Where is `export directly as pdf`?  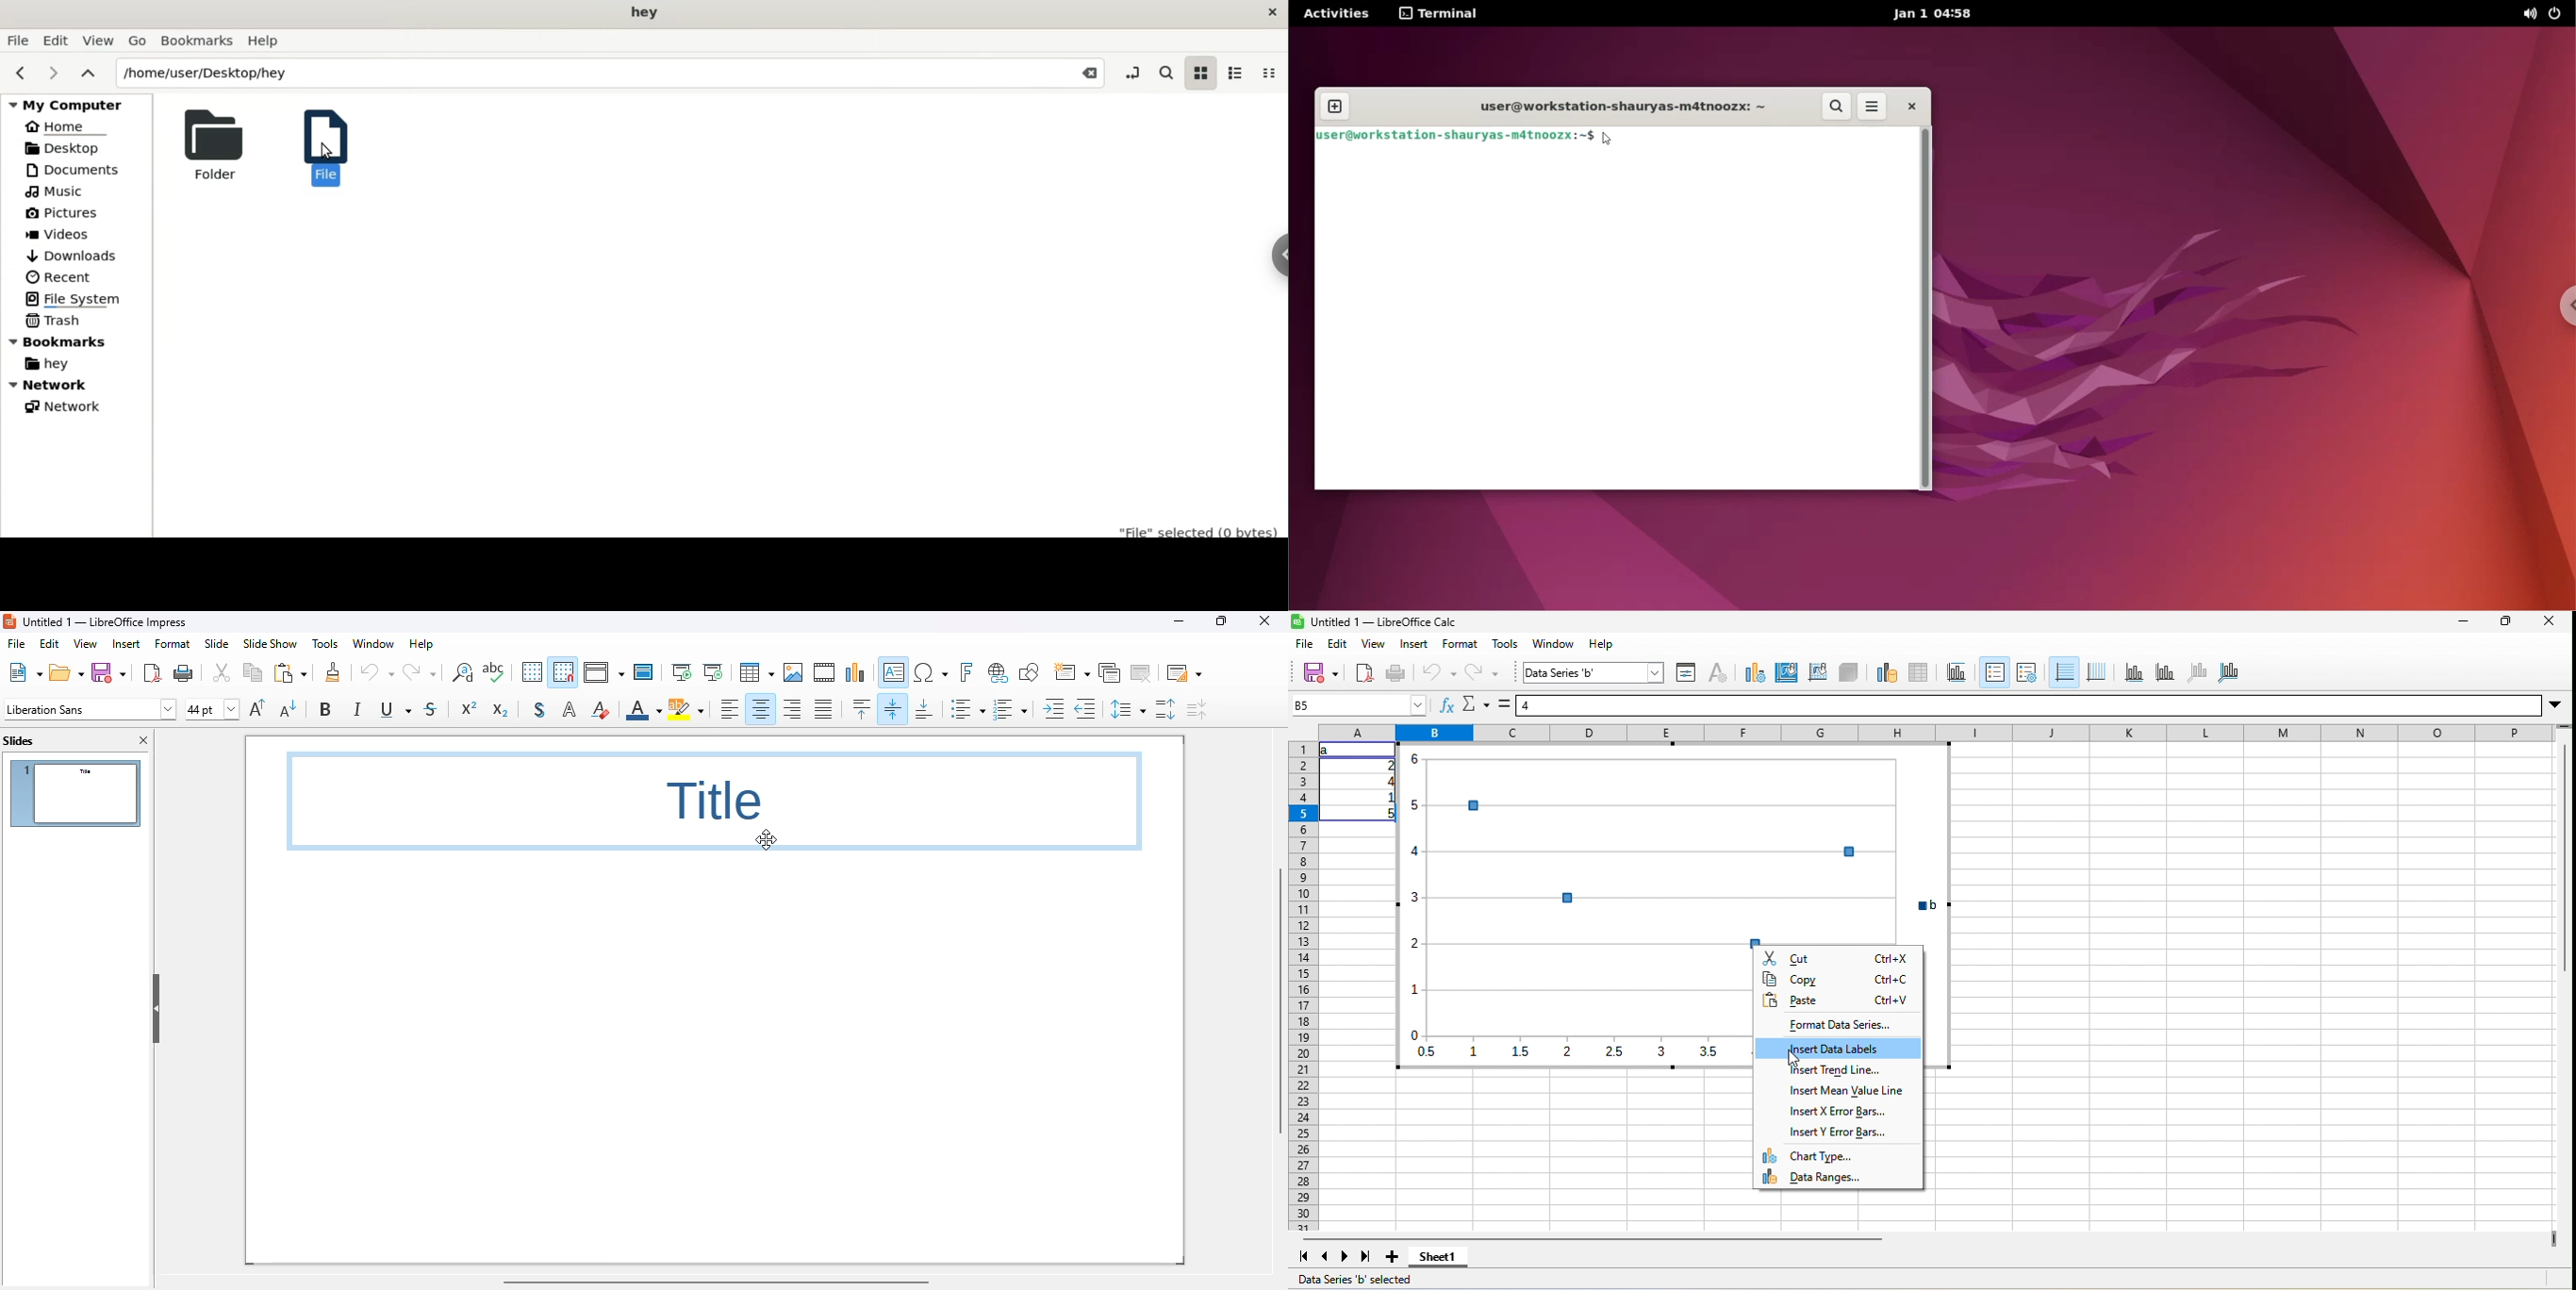
export directly as pdf is located at coordinates (1364, 673).